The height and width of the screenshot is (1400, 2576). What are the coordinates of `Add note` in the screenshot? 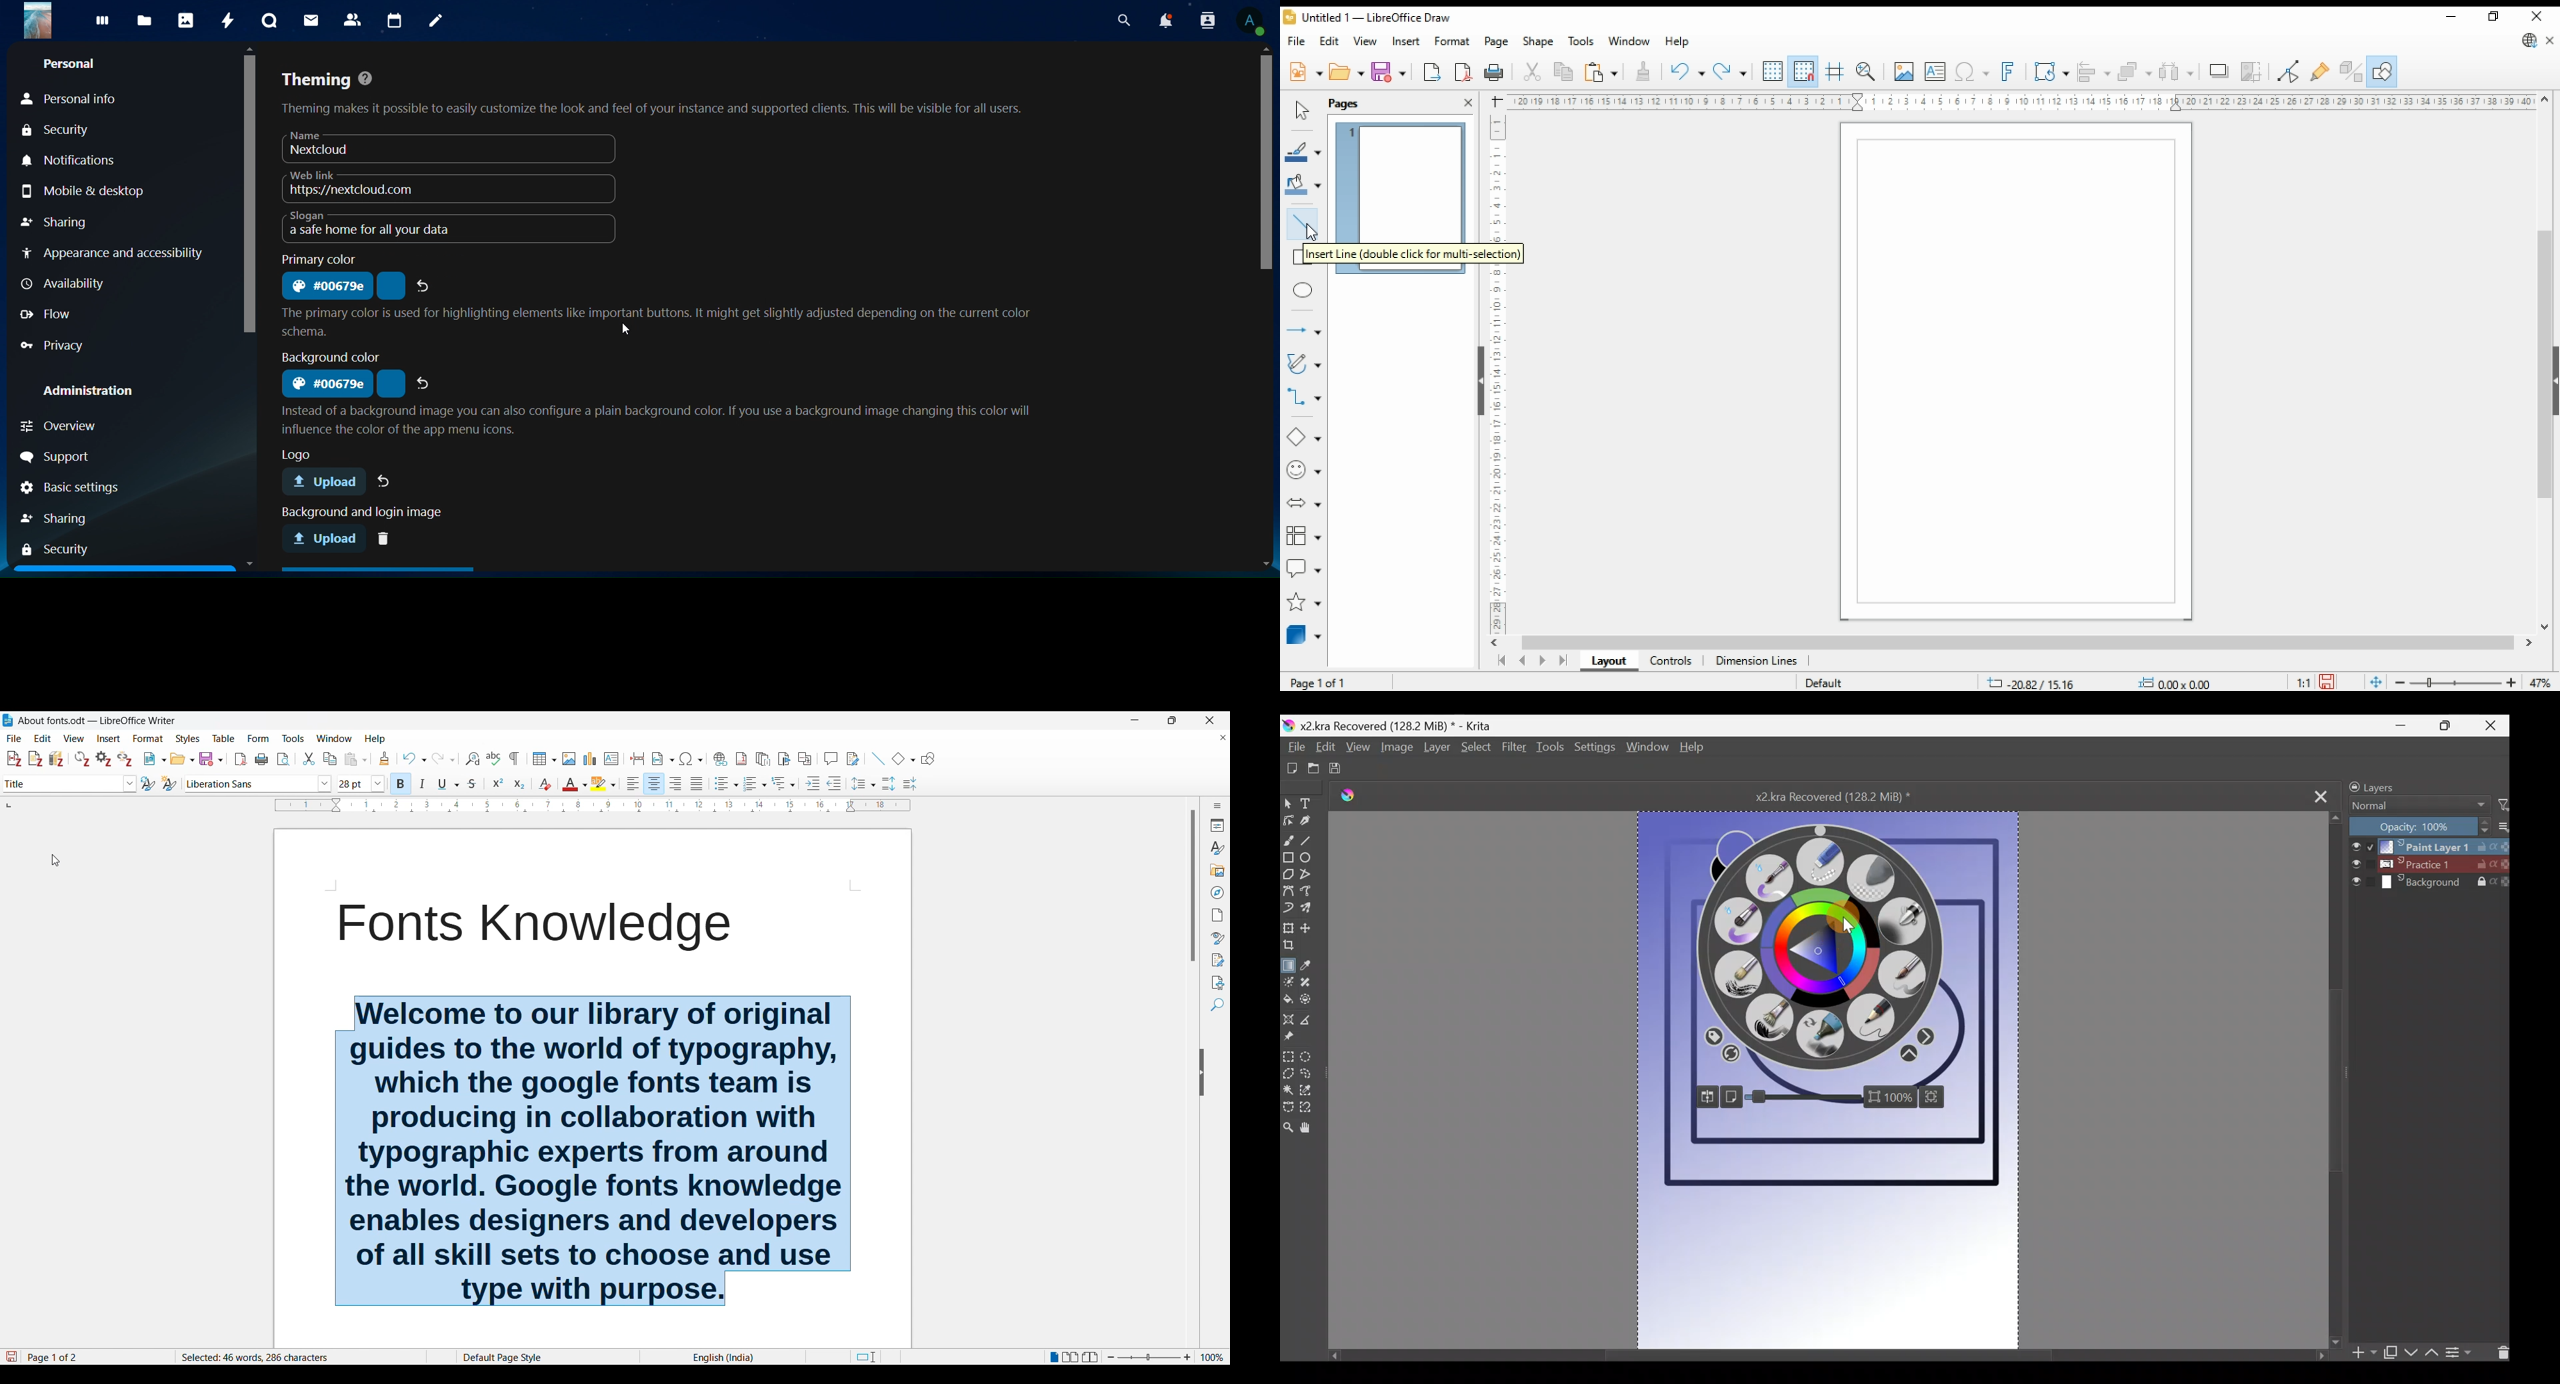 It's located at (36, 759).